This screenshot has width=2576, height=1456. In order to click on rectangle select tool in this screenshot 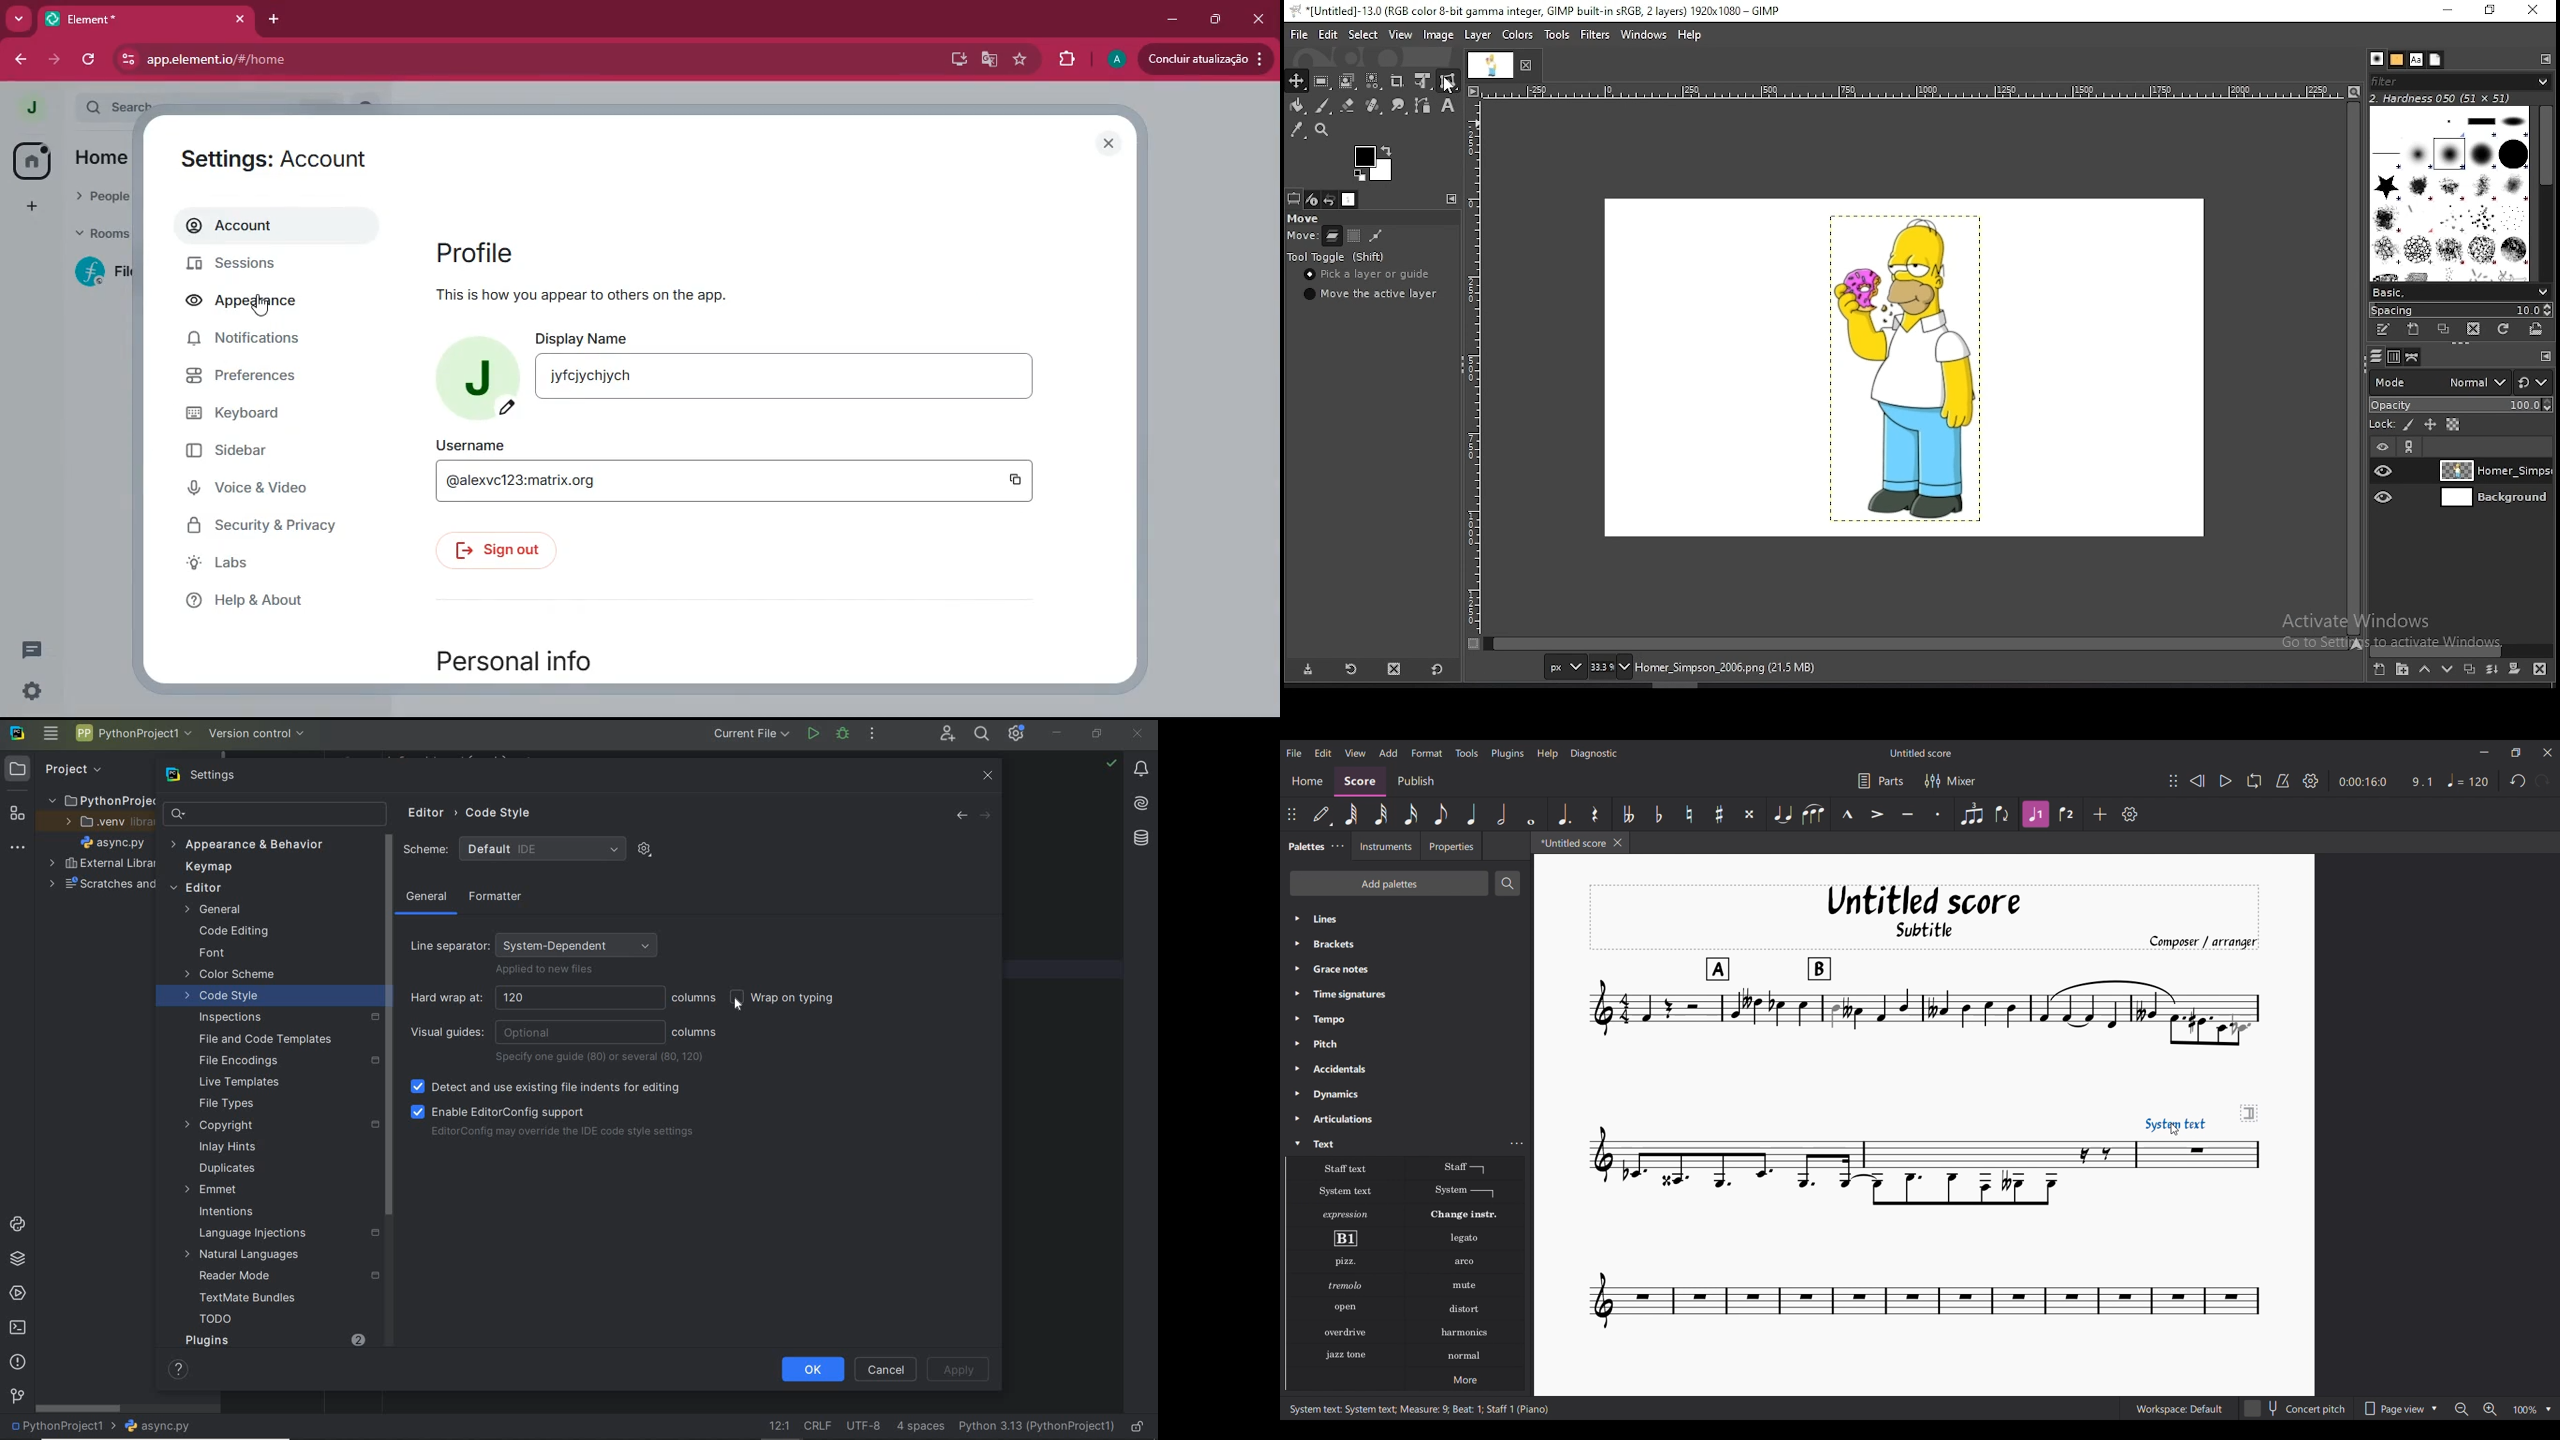, I will do `click(1322, 81)`.